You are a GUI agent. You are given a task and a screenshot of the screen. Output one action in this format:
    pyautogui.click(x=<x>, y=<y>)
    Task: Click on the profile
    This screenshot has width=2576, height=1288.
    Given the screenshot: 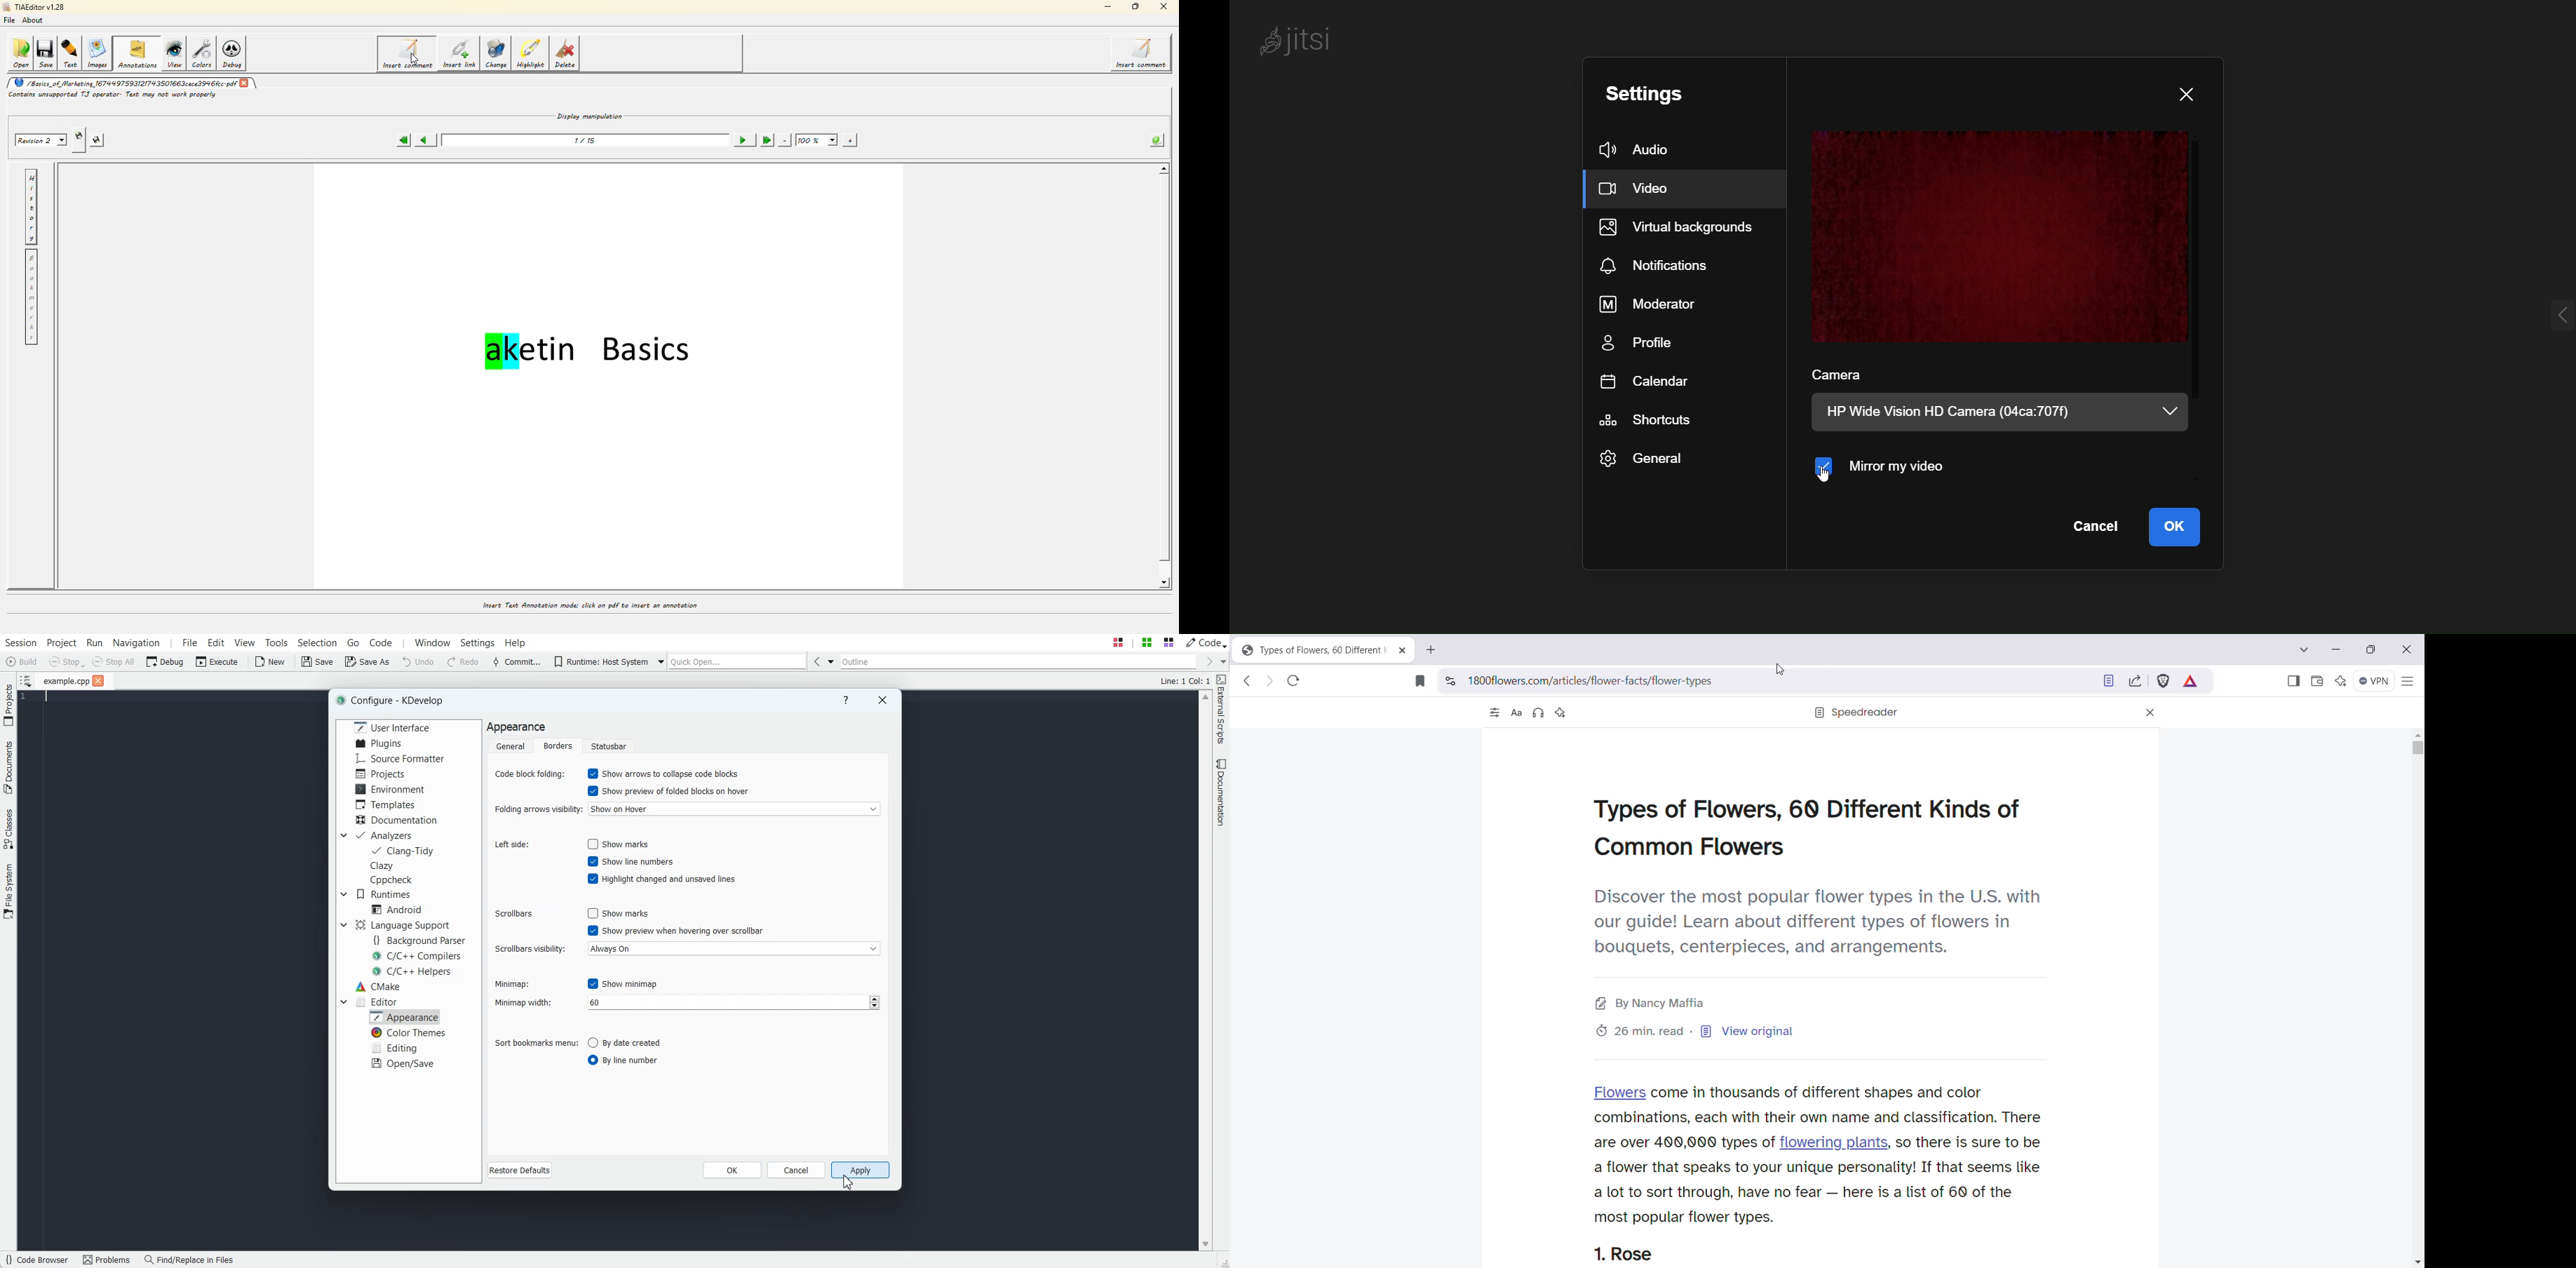 What is the action you would take?
    pyautogui.click(x=1638, y=345)
    